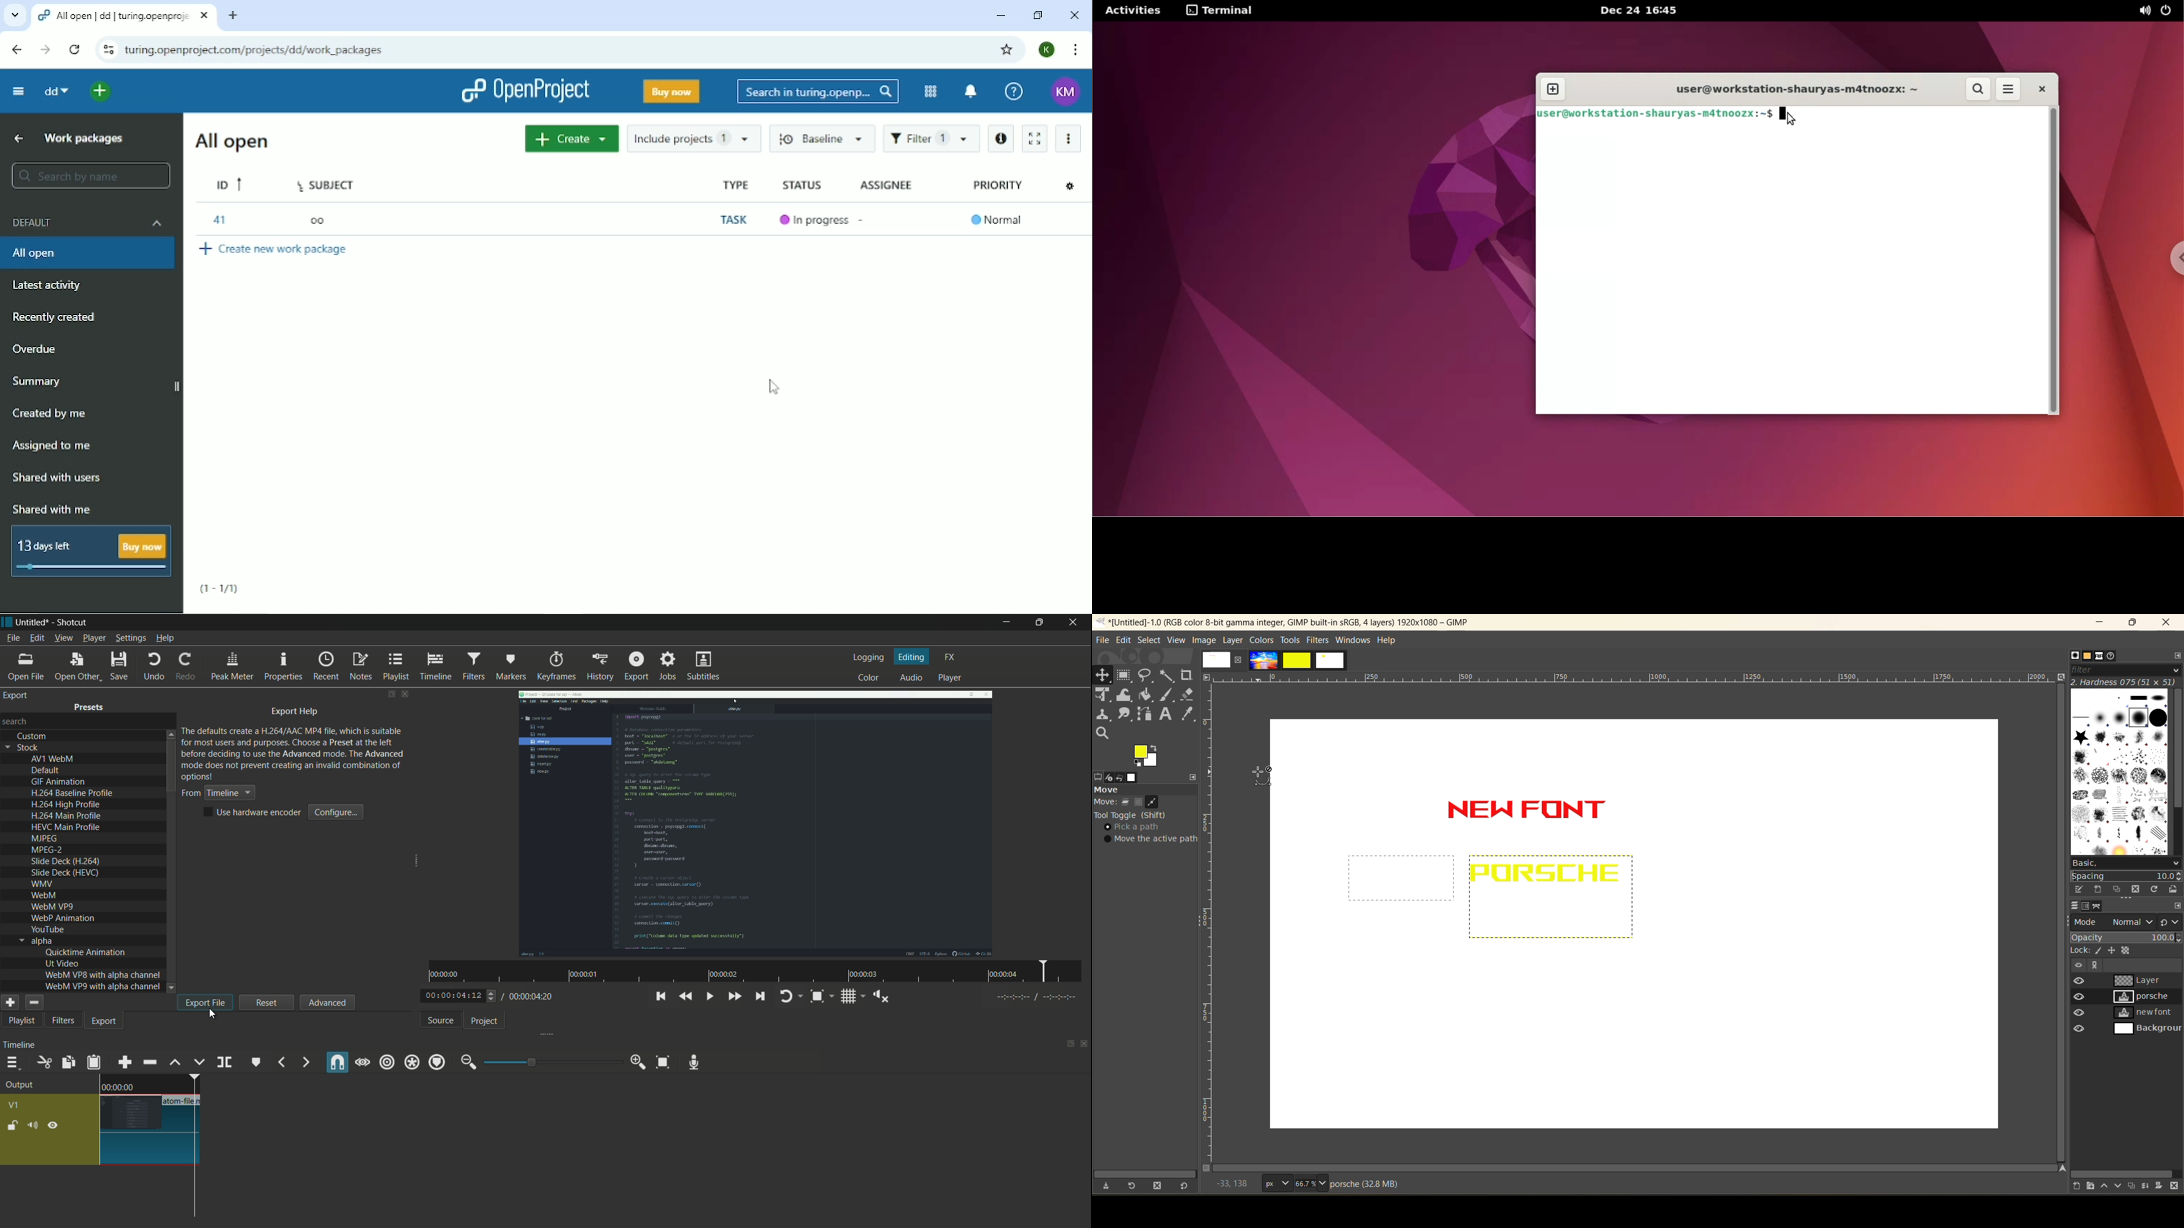  Describe the element at coordinates (1146, 756) in the screenshot. I see `active foreground/background color` at that location.